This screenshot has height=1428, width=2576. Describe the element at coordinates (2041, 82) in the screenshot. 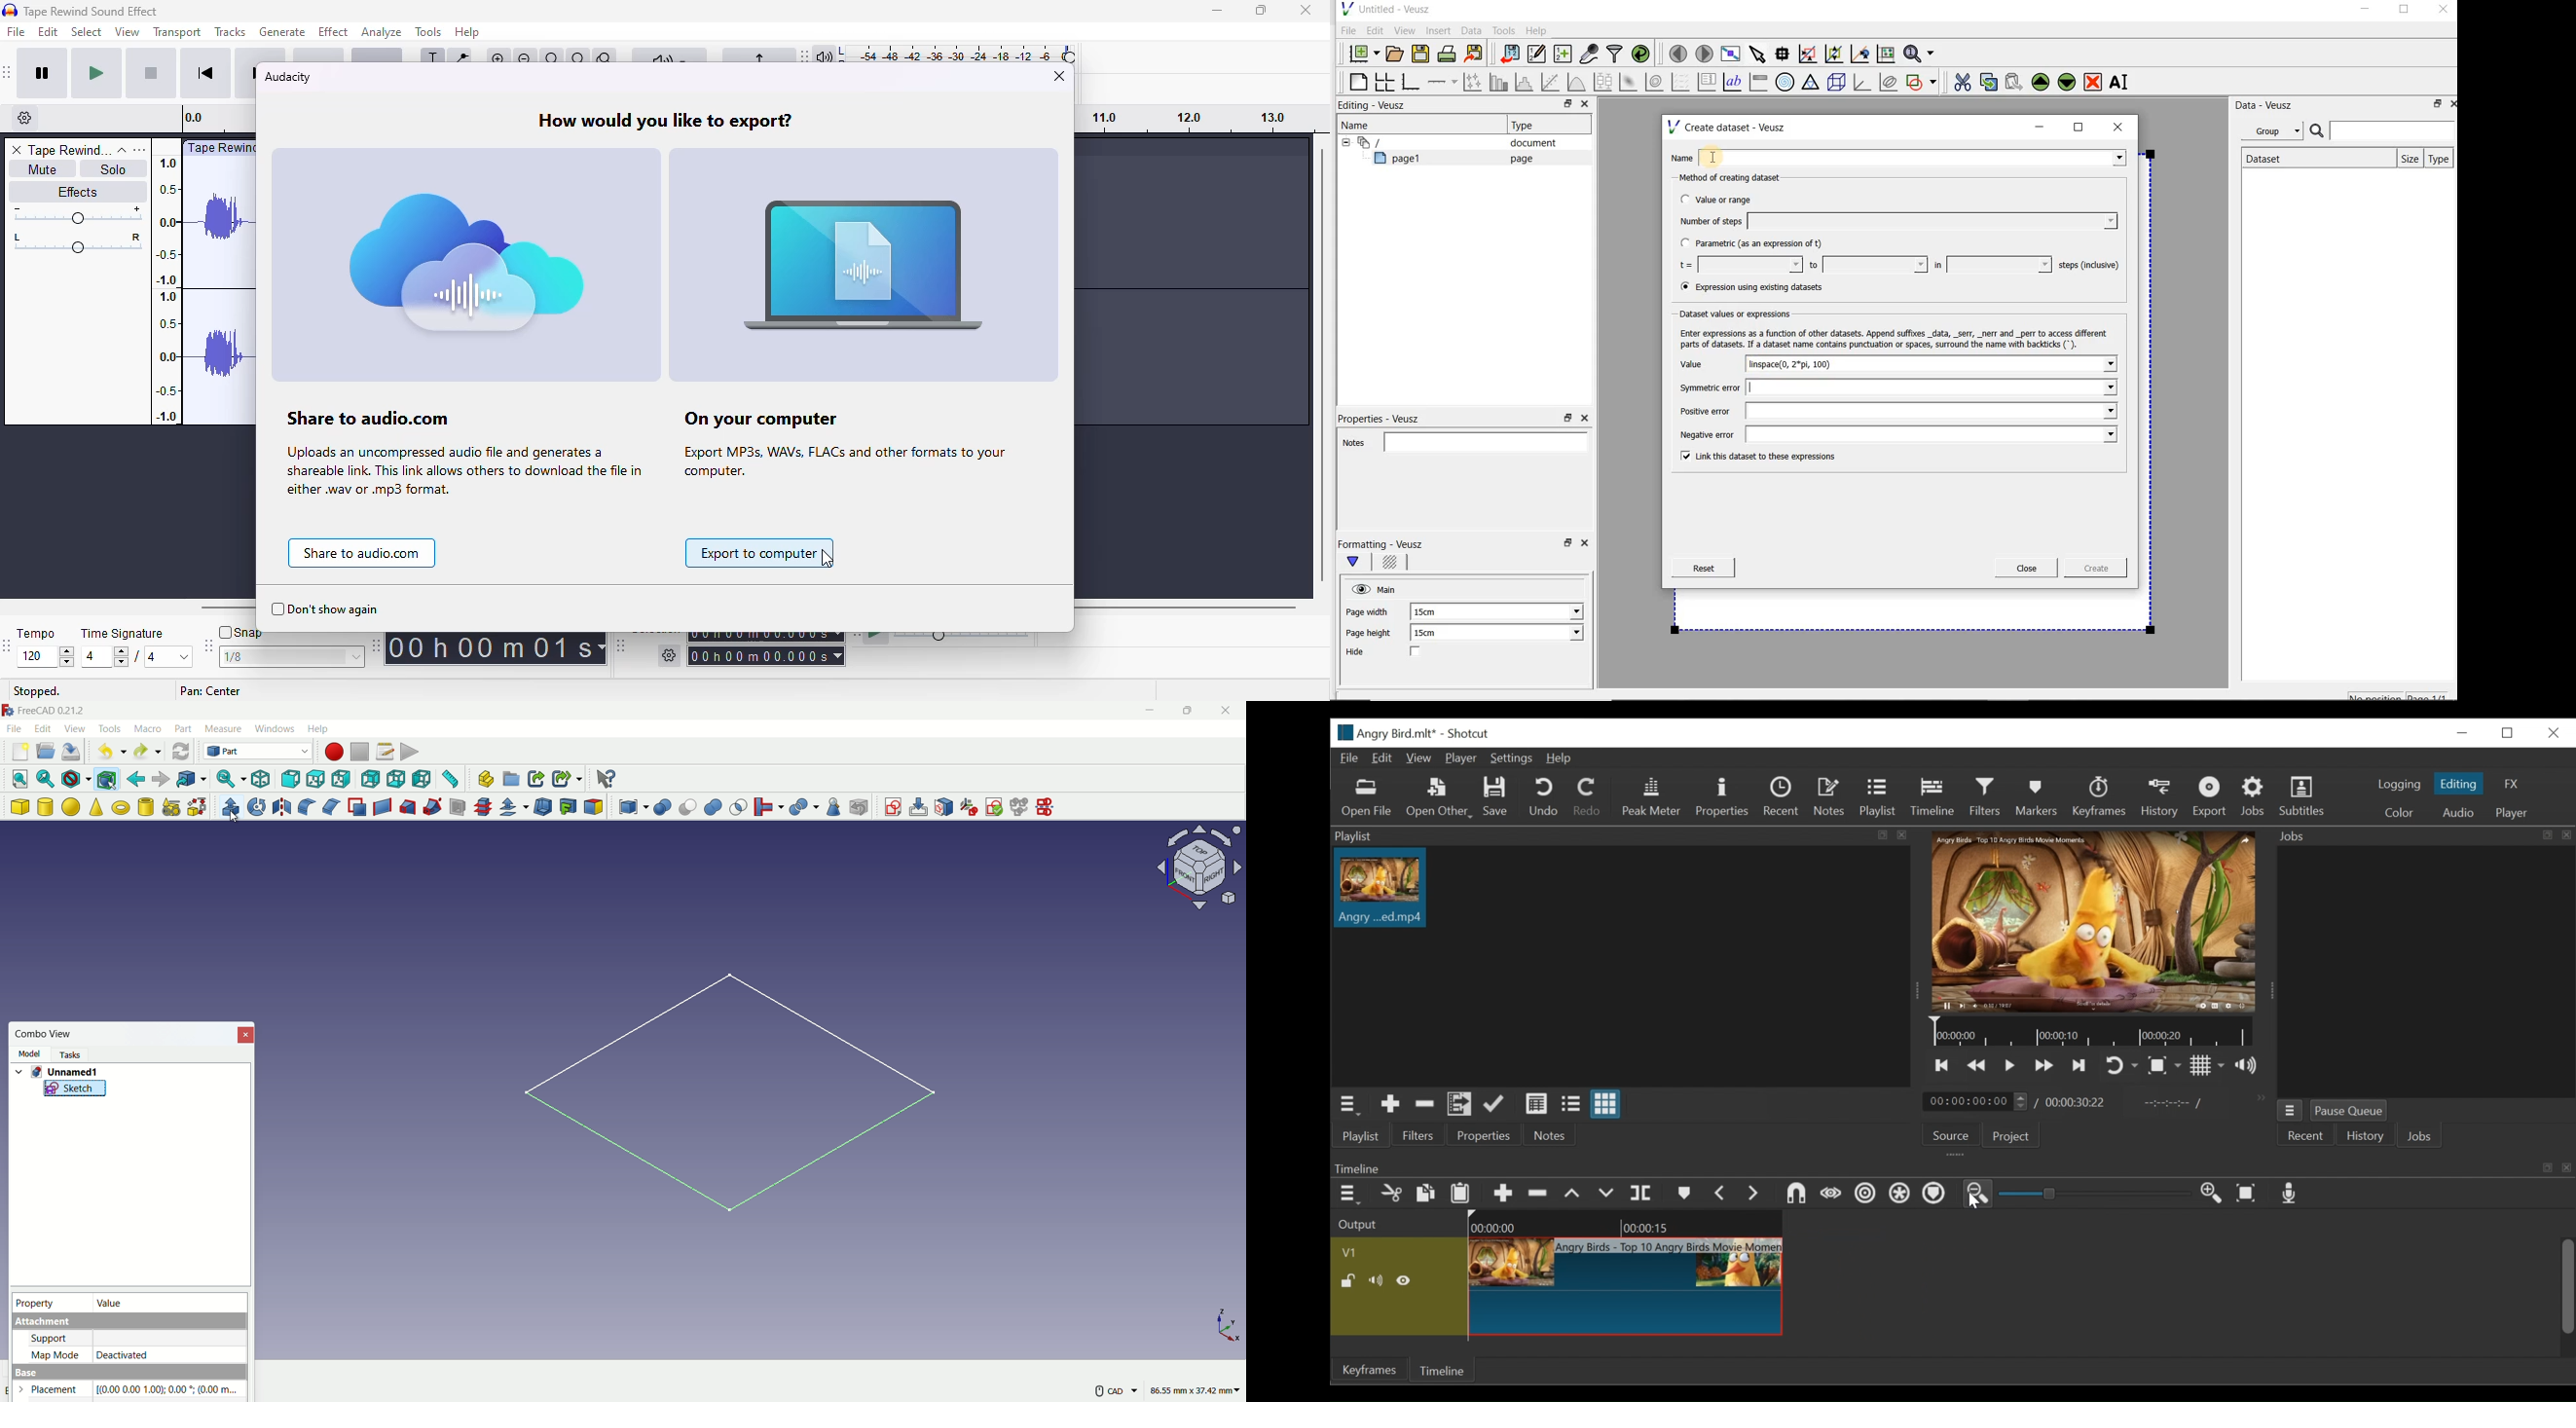

I see `Move the selected widget up` at that location.